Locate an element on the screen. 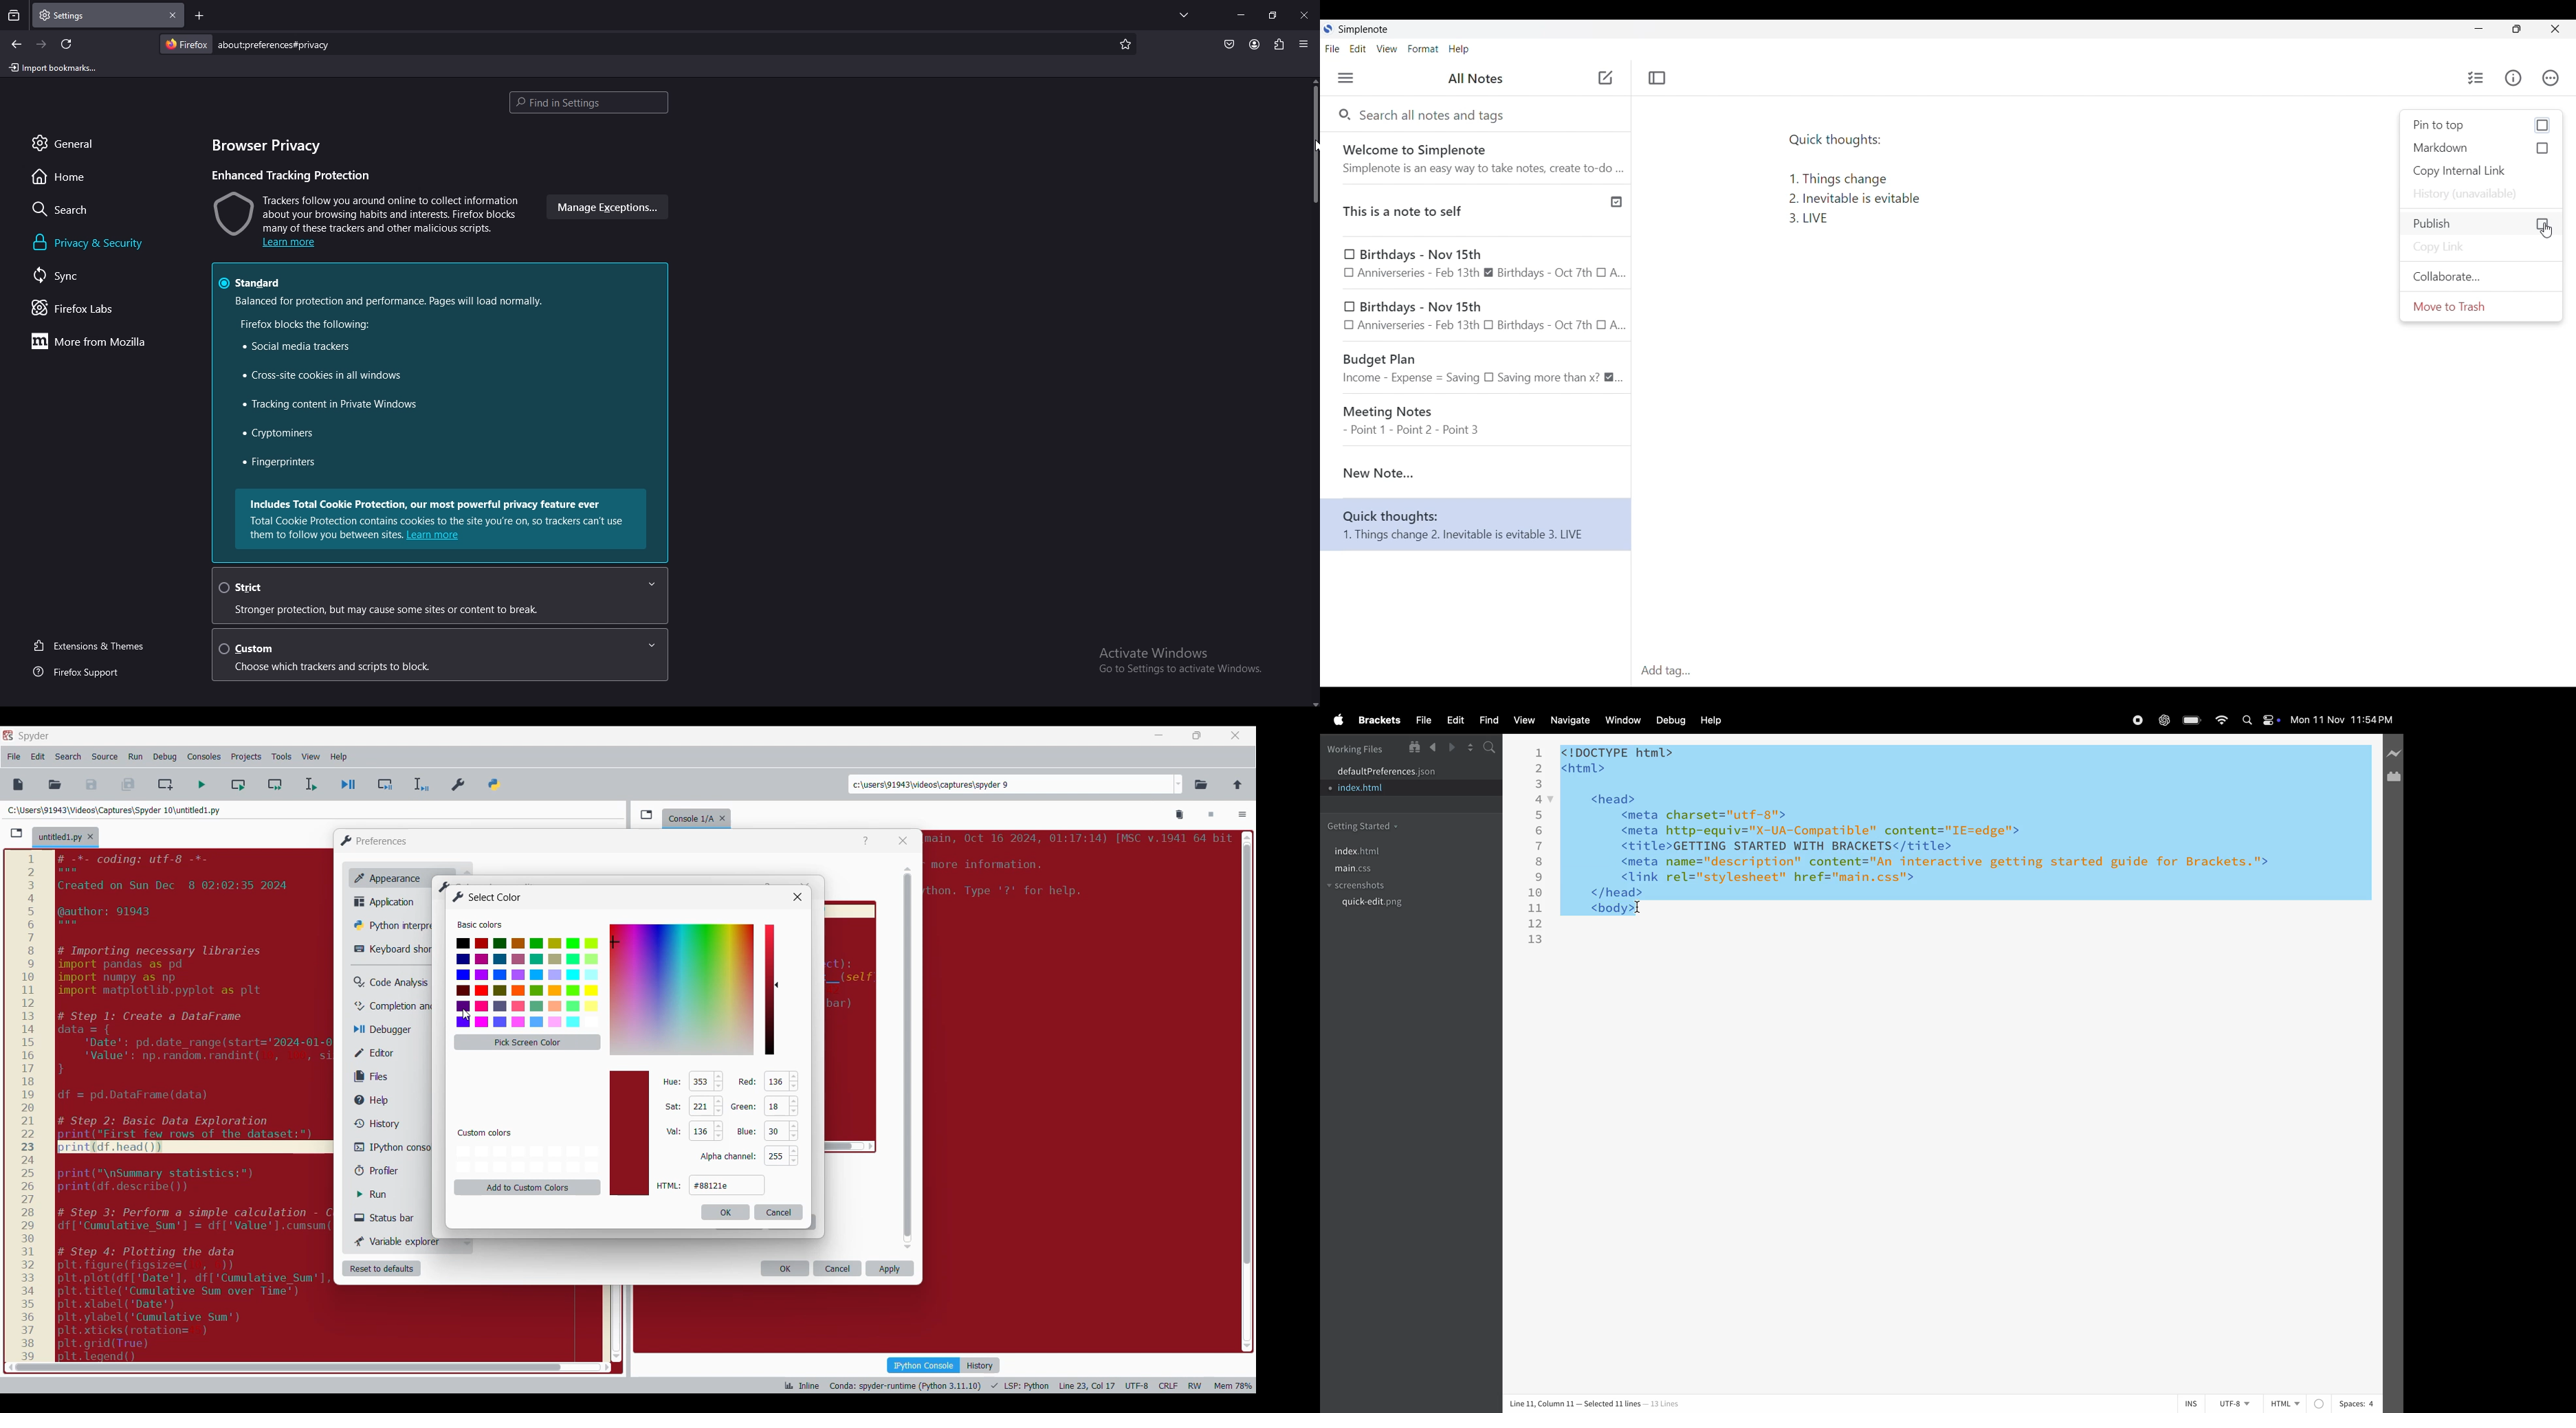  Profiler is located at coordinates (389, 1171).